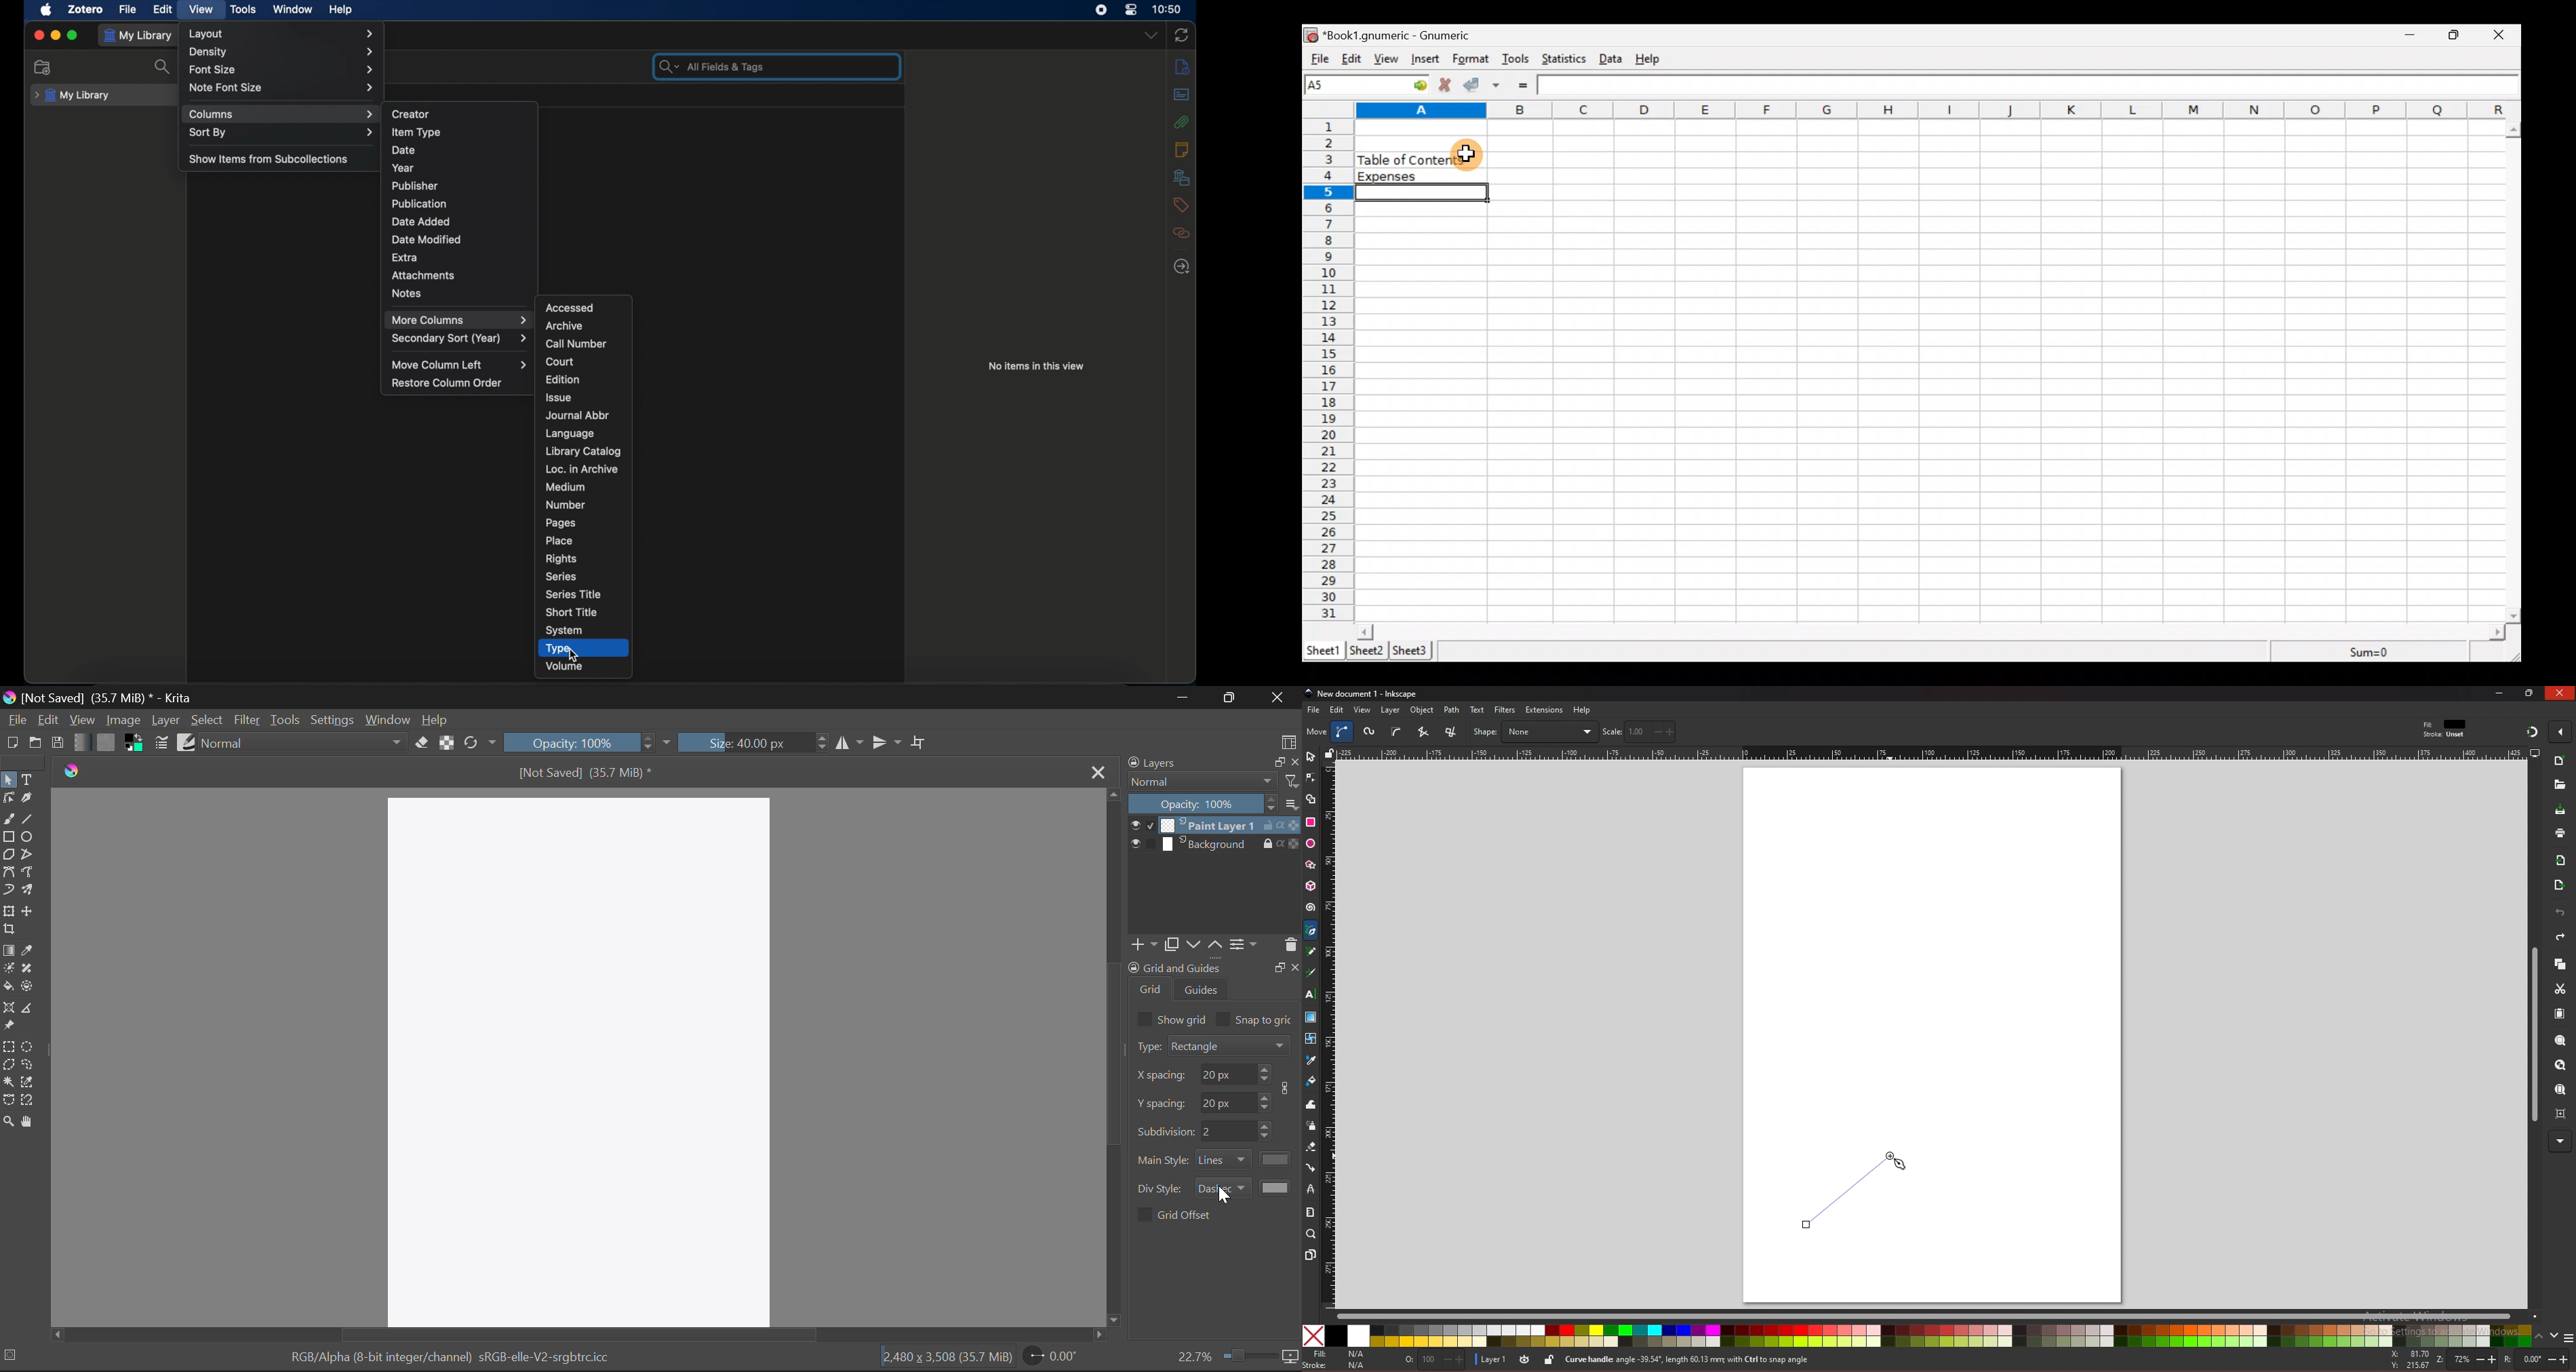  What do you see at coordinates (570, 1336) in the screenshot?
I see `Scroll Bar` at bounding box center [570, 1336].